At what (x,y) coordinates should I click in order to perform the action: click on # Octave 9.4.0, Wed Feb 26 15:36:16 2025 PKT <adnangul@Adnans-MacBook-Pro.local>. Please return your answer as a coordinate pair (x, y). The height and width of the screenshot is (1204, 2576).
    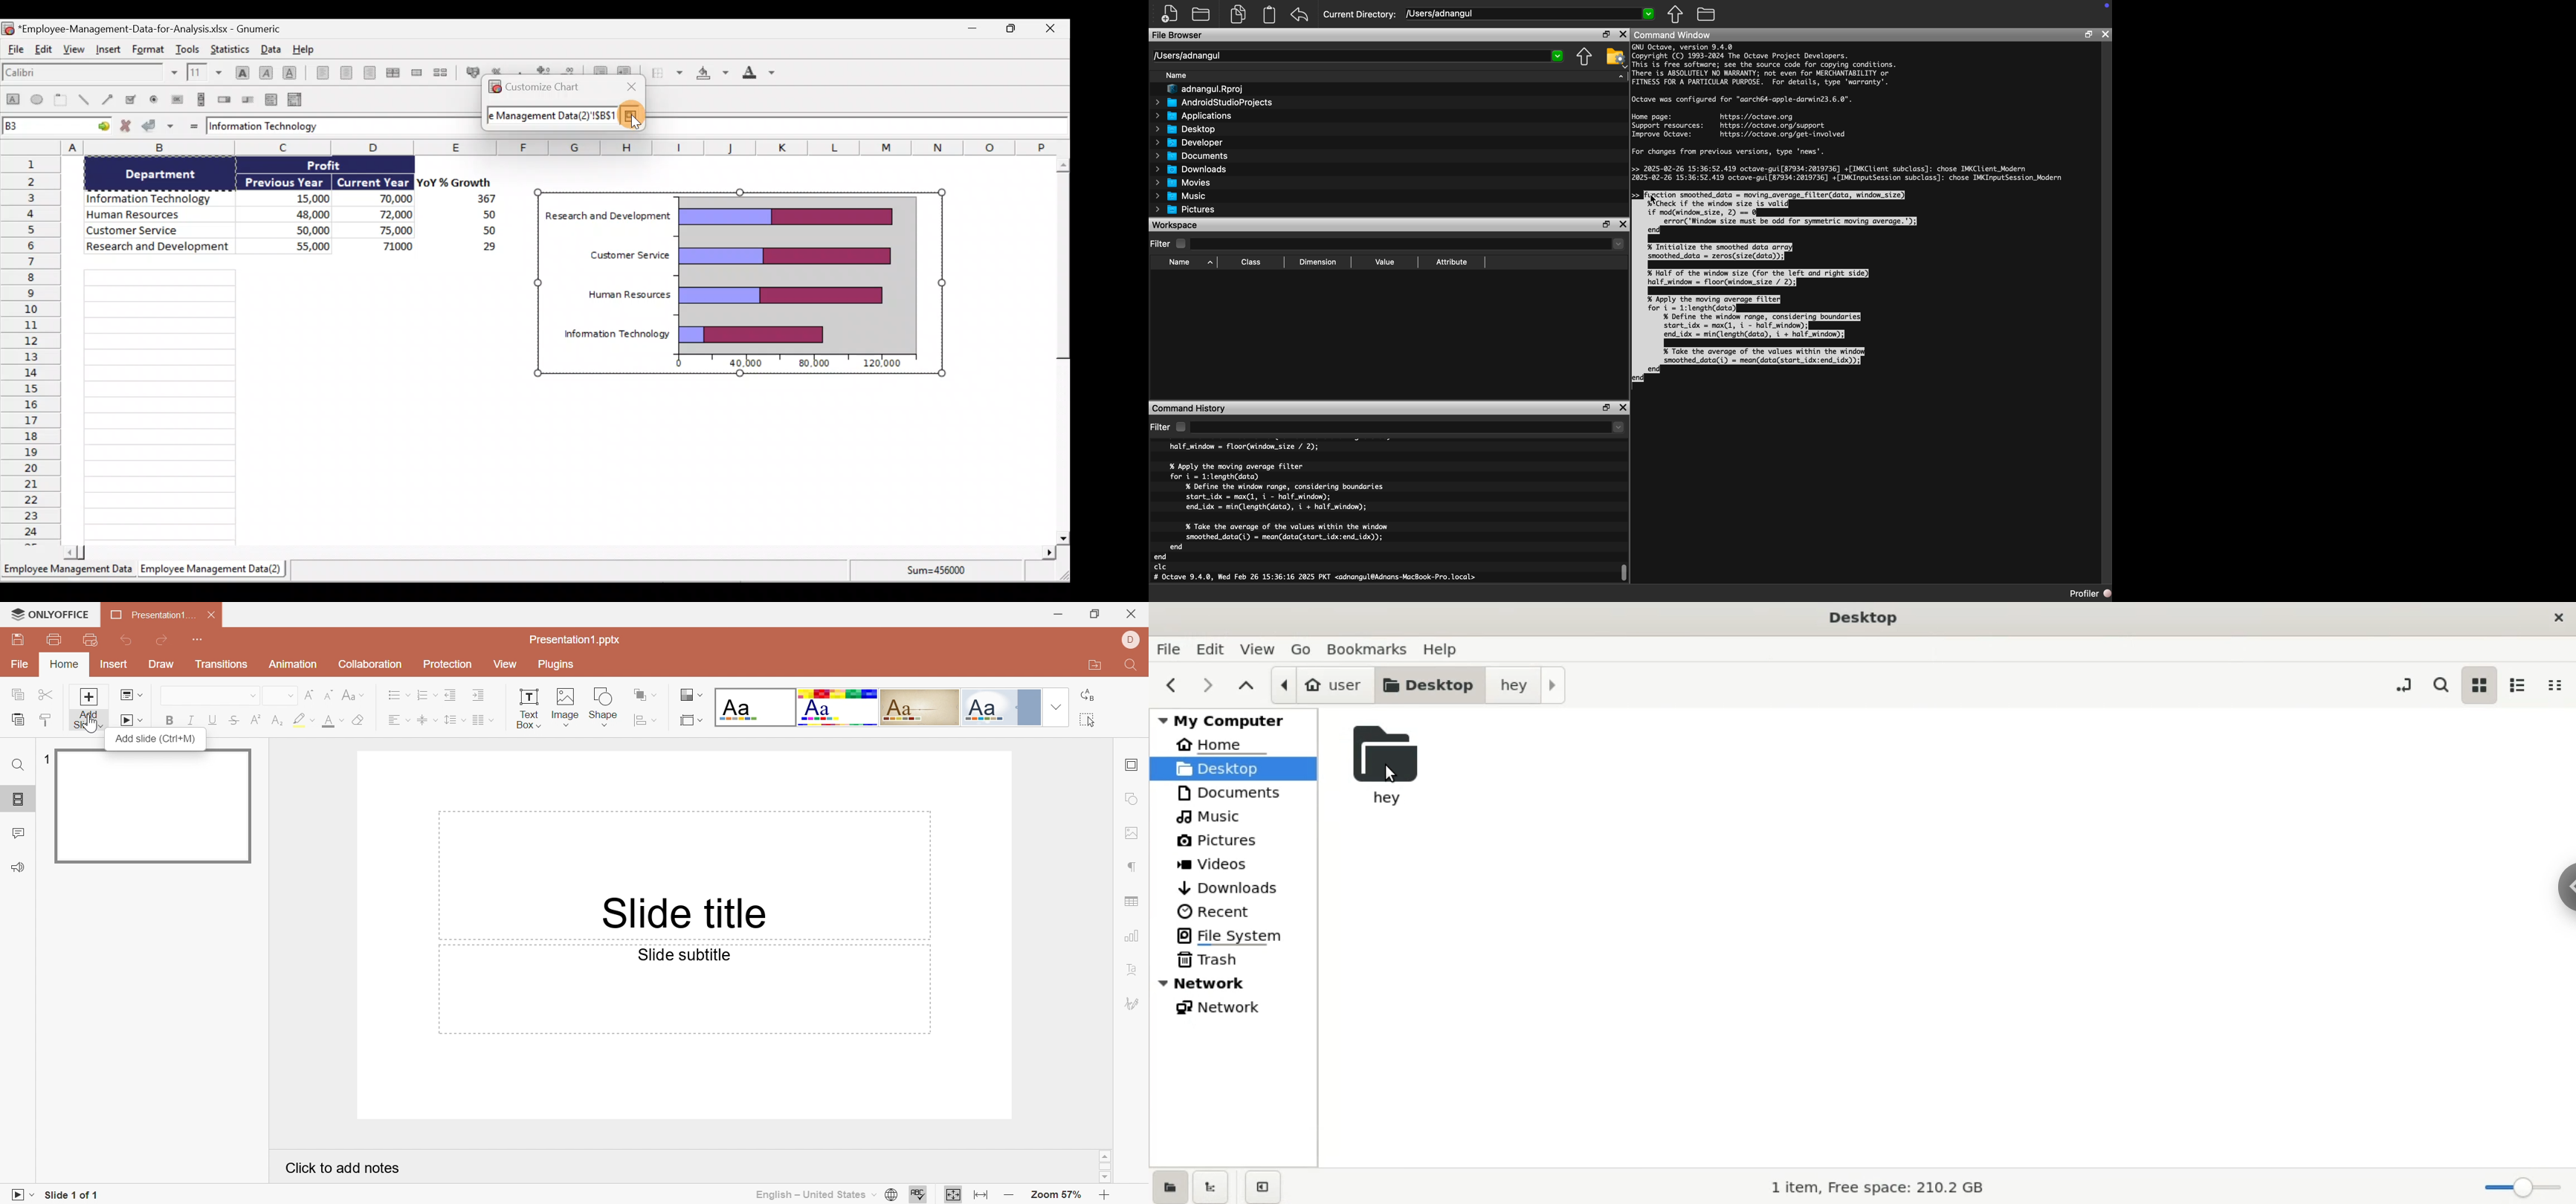
    Looking at the image, I should click on (1315, 578).